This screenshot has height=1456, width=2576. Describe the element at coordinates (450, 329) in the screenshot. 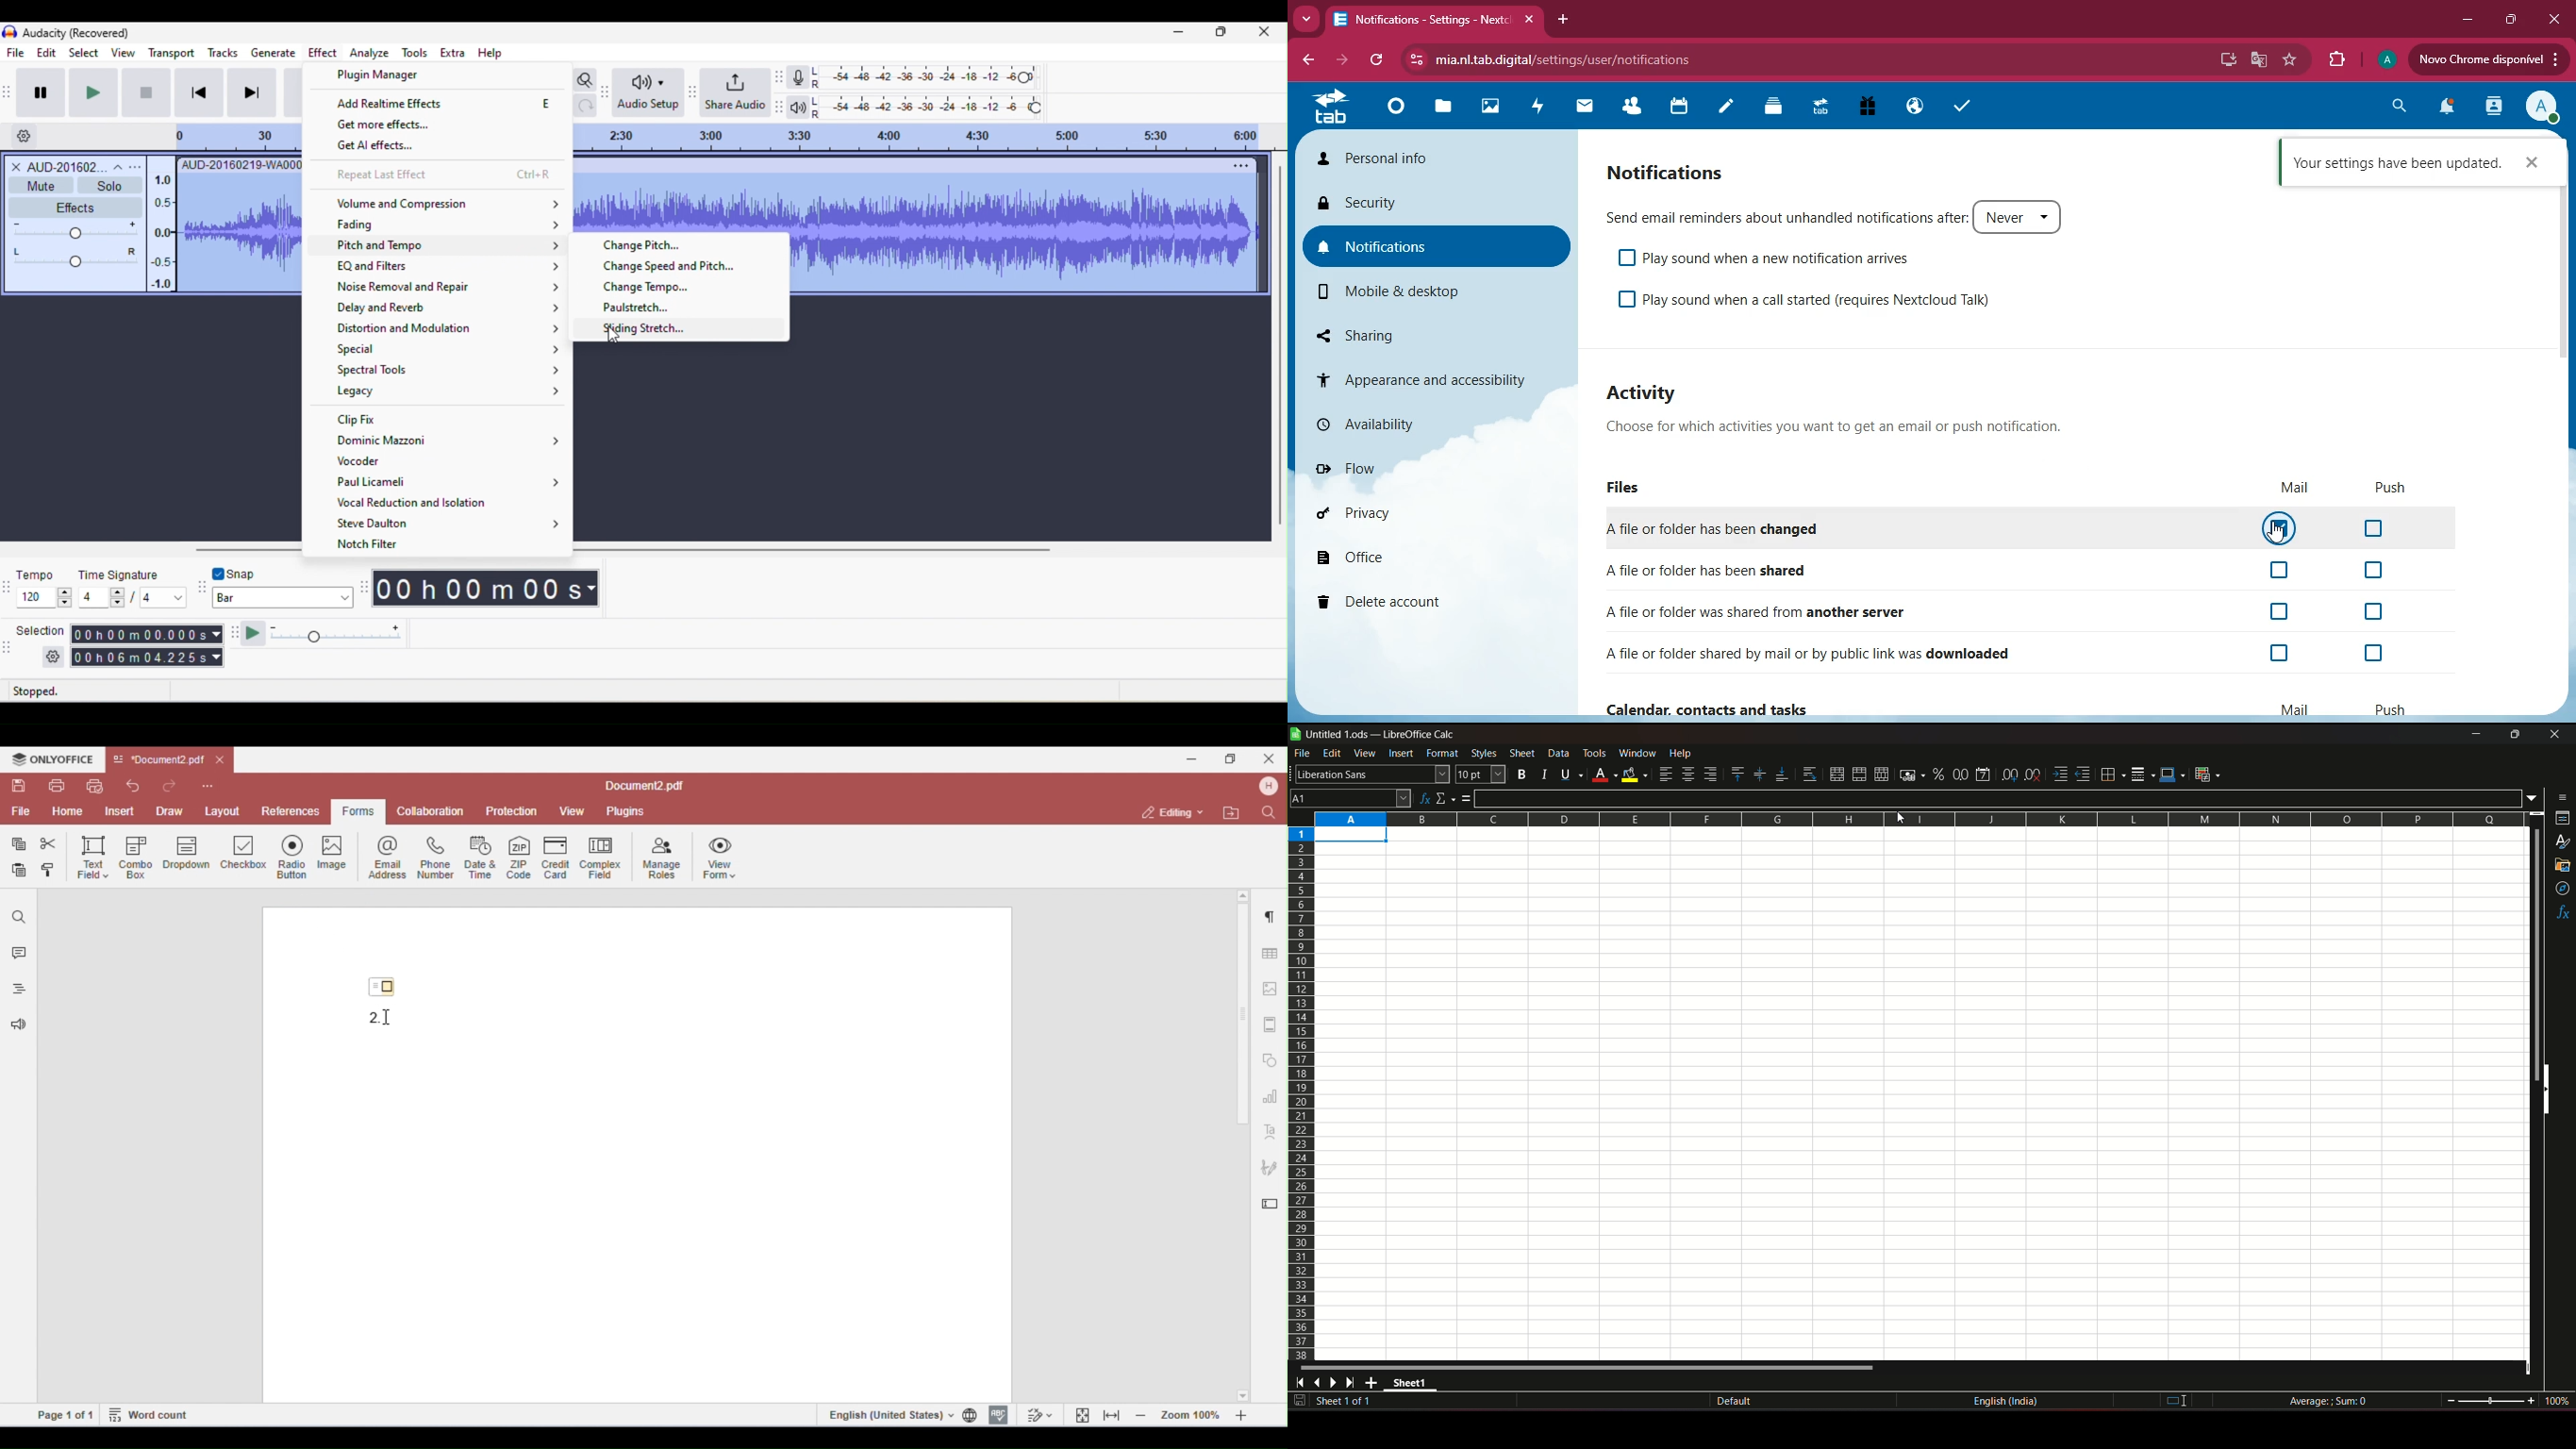

I see `distortion and modulation` at that location.